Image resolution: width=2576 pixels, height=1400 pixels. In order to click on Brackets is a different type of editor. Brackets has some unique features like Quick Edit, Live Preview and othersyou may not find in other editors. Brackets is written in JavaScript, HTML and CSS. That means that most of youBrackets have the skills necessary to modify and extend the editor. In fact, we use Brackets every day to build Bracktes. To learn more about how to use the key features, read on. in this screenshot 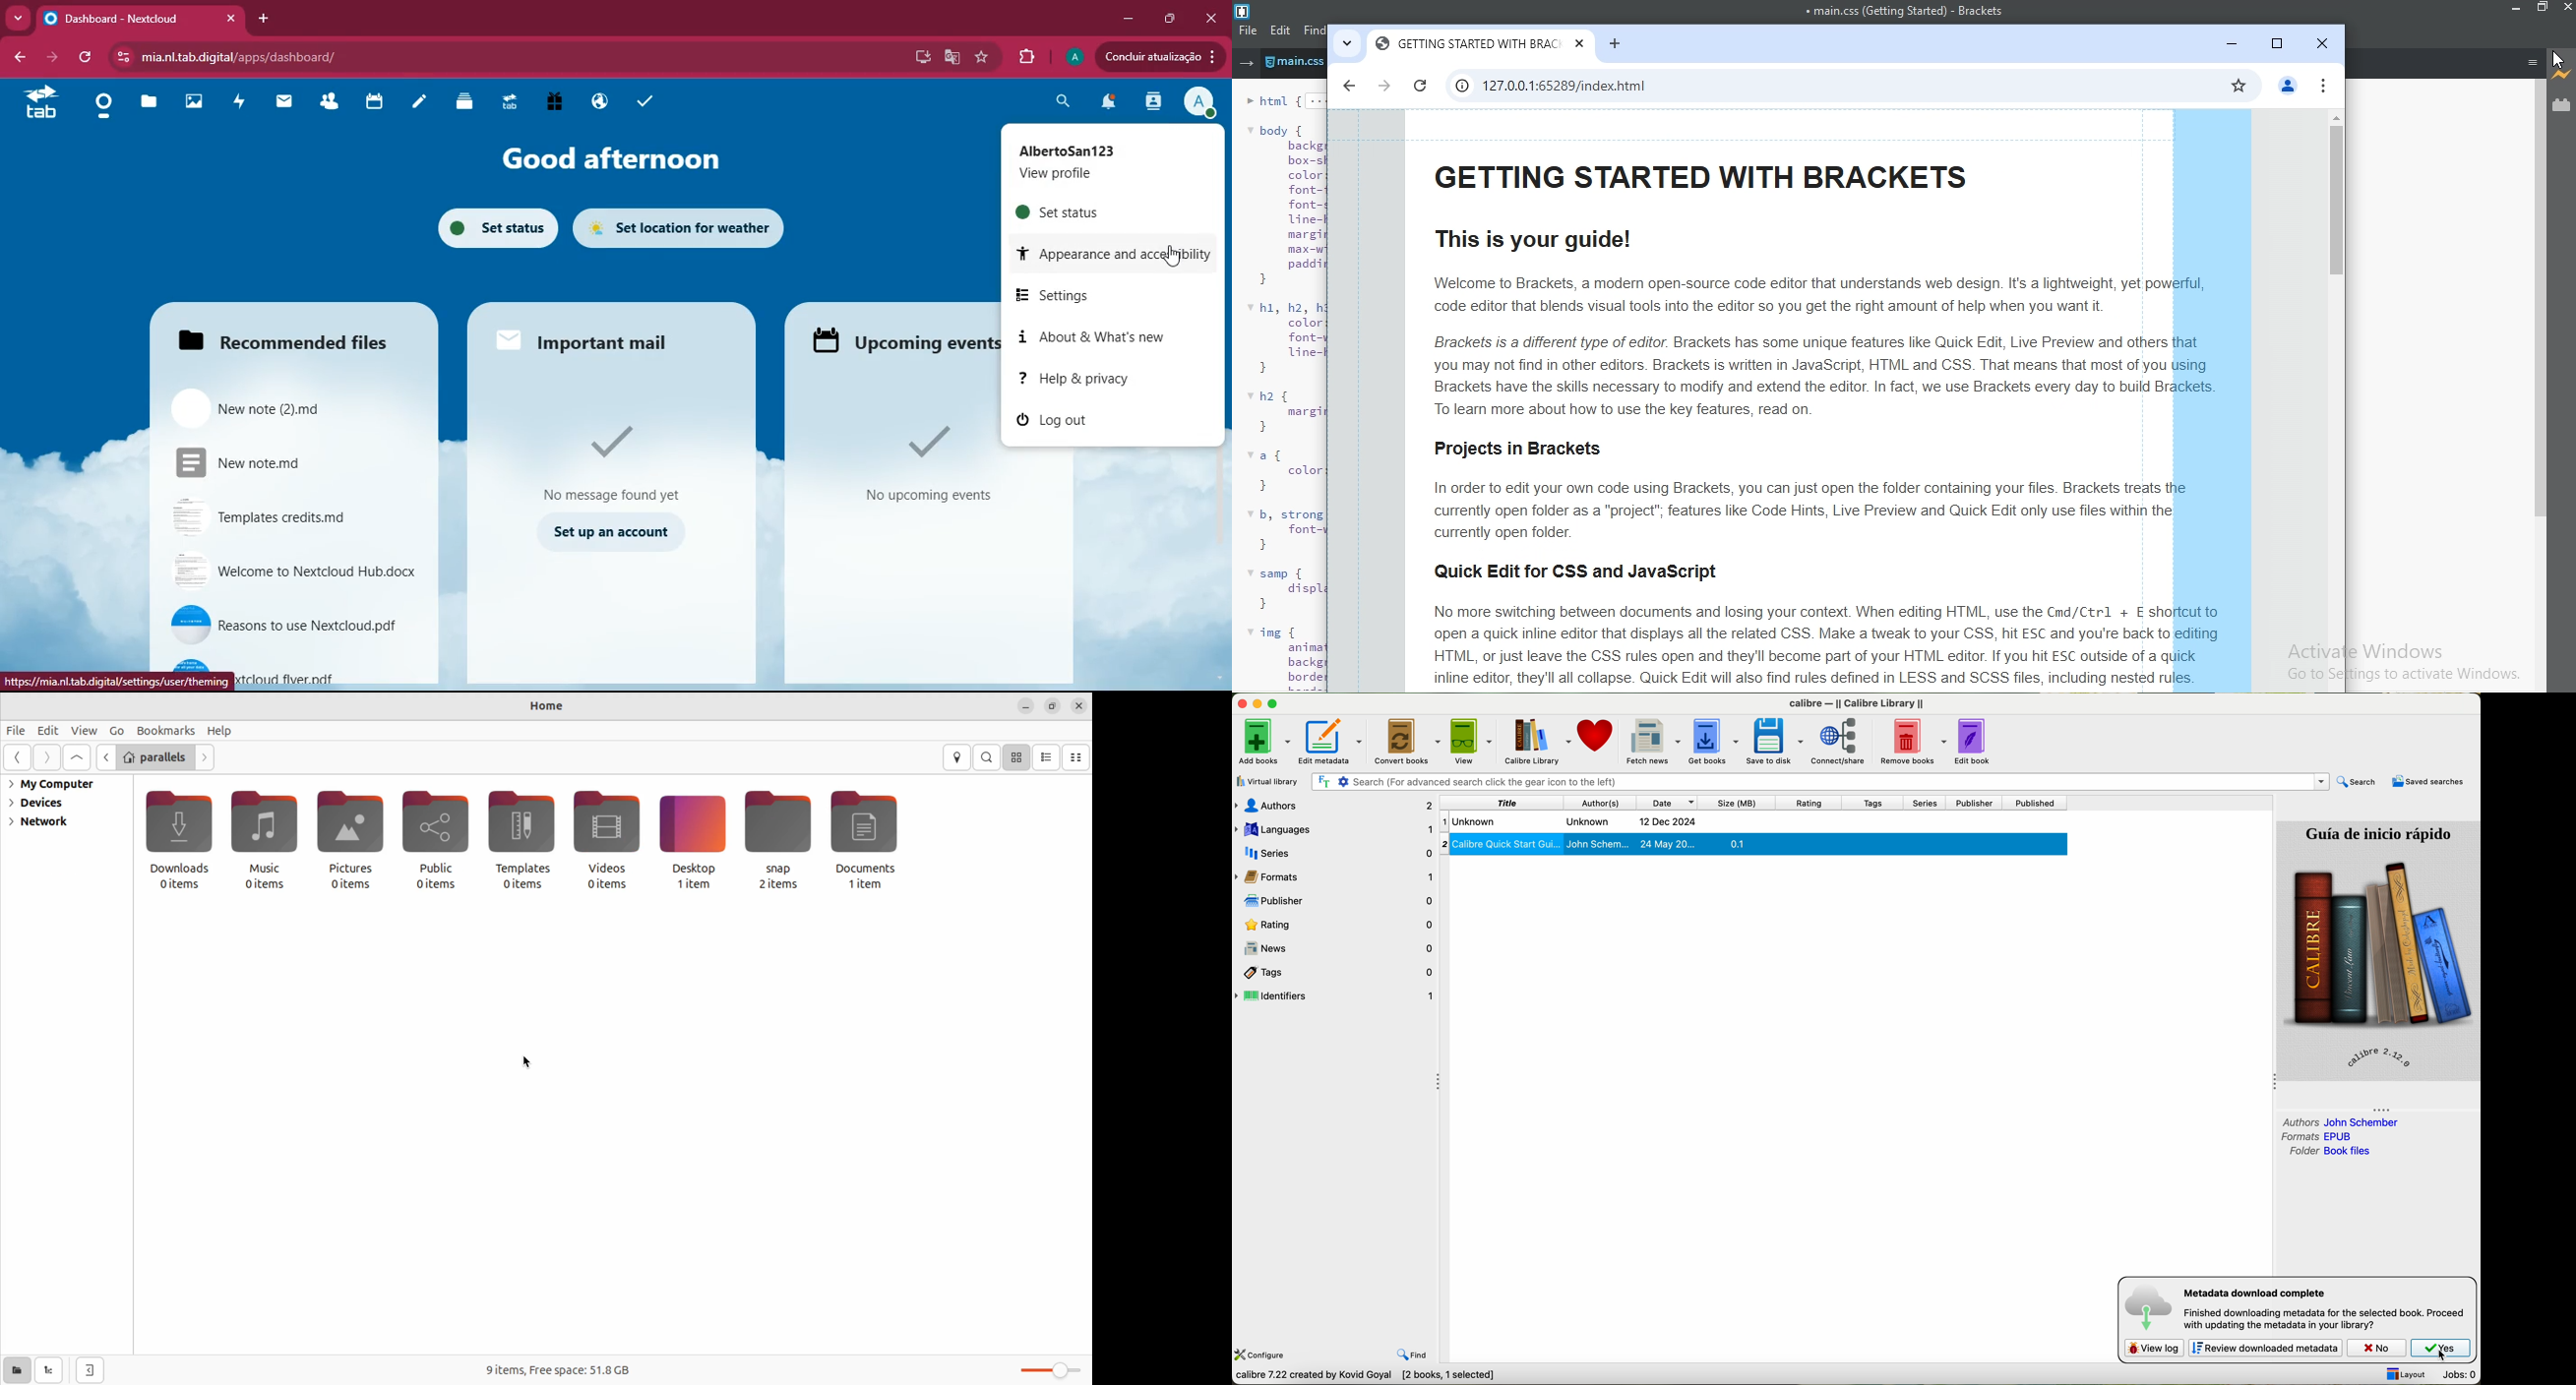, I will do `click(1823, 376)`.